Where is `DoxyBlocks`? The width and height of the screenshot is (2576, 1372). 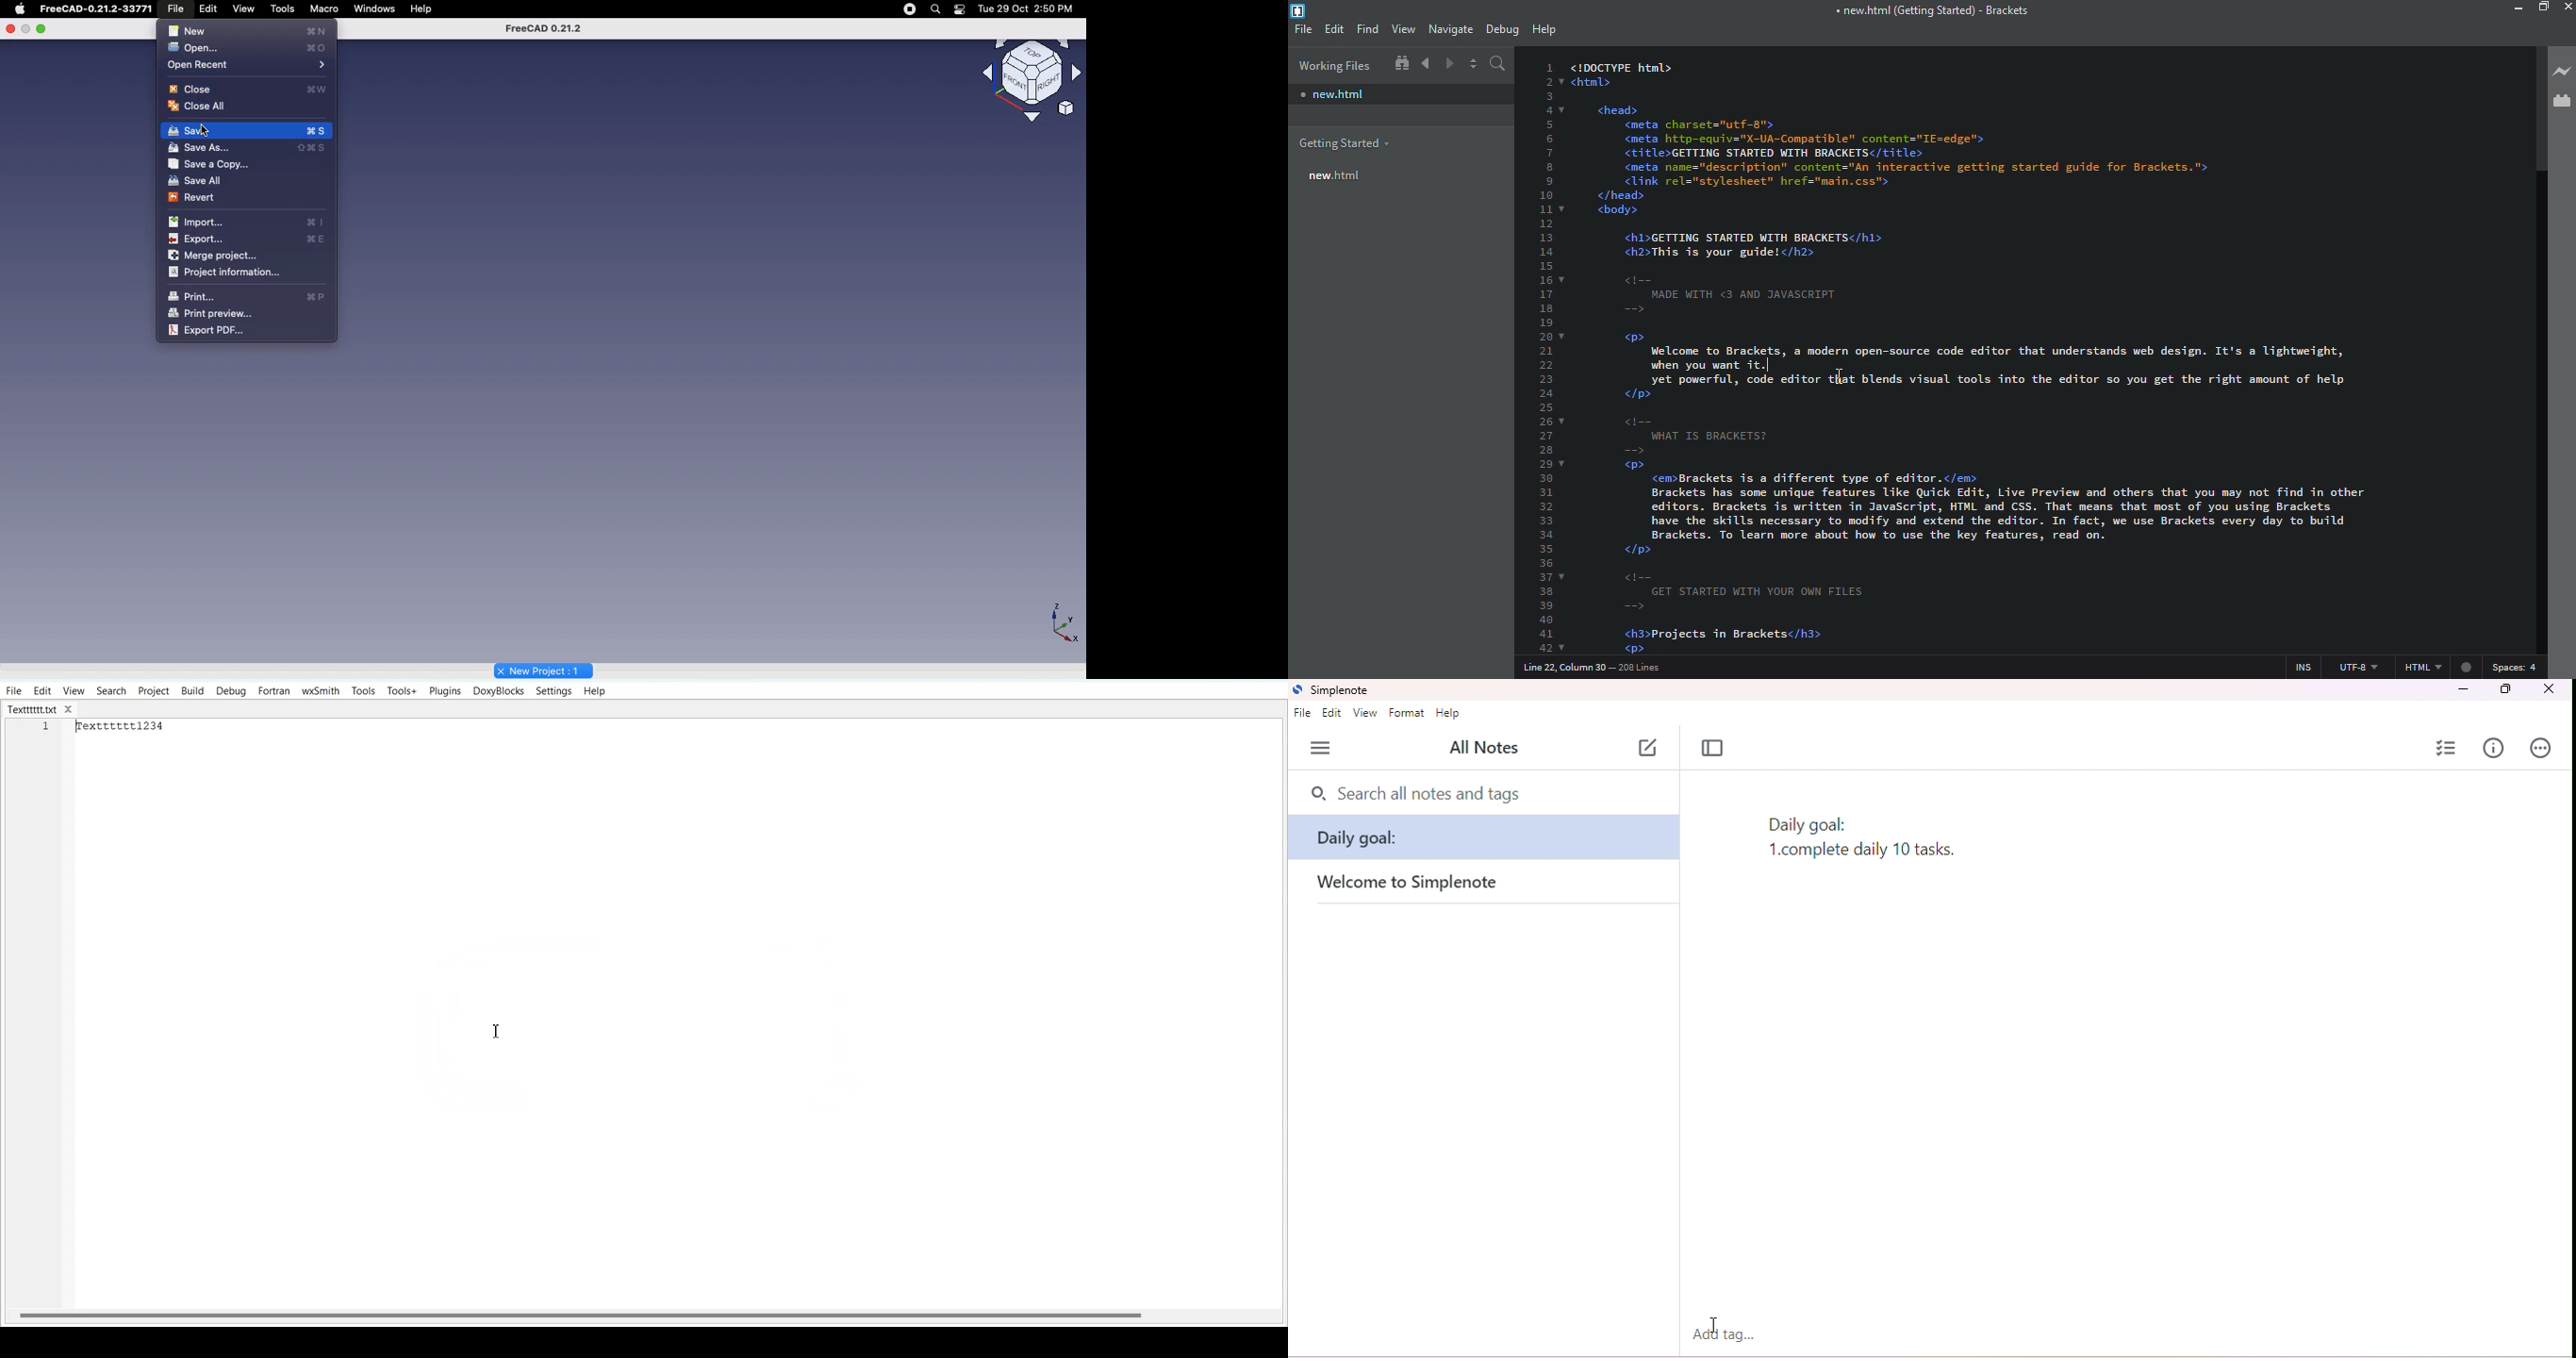
DoxyBlocks is located at coordinates (498, 692).